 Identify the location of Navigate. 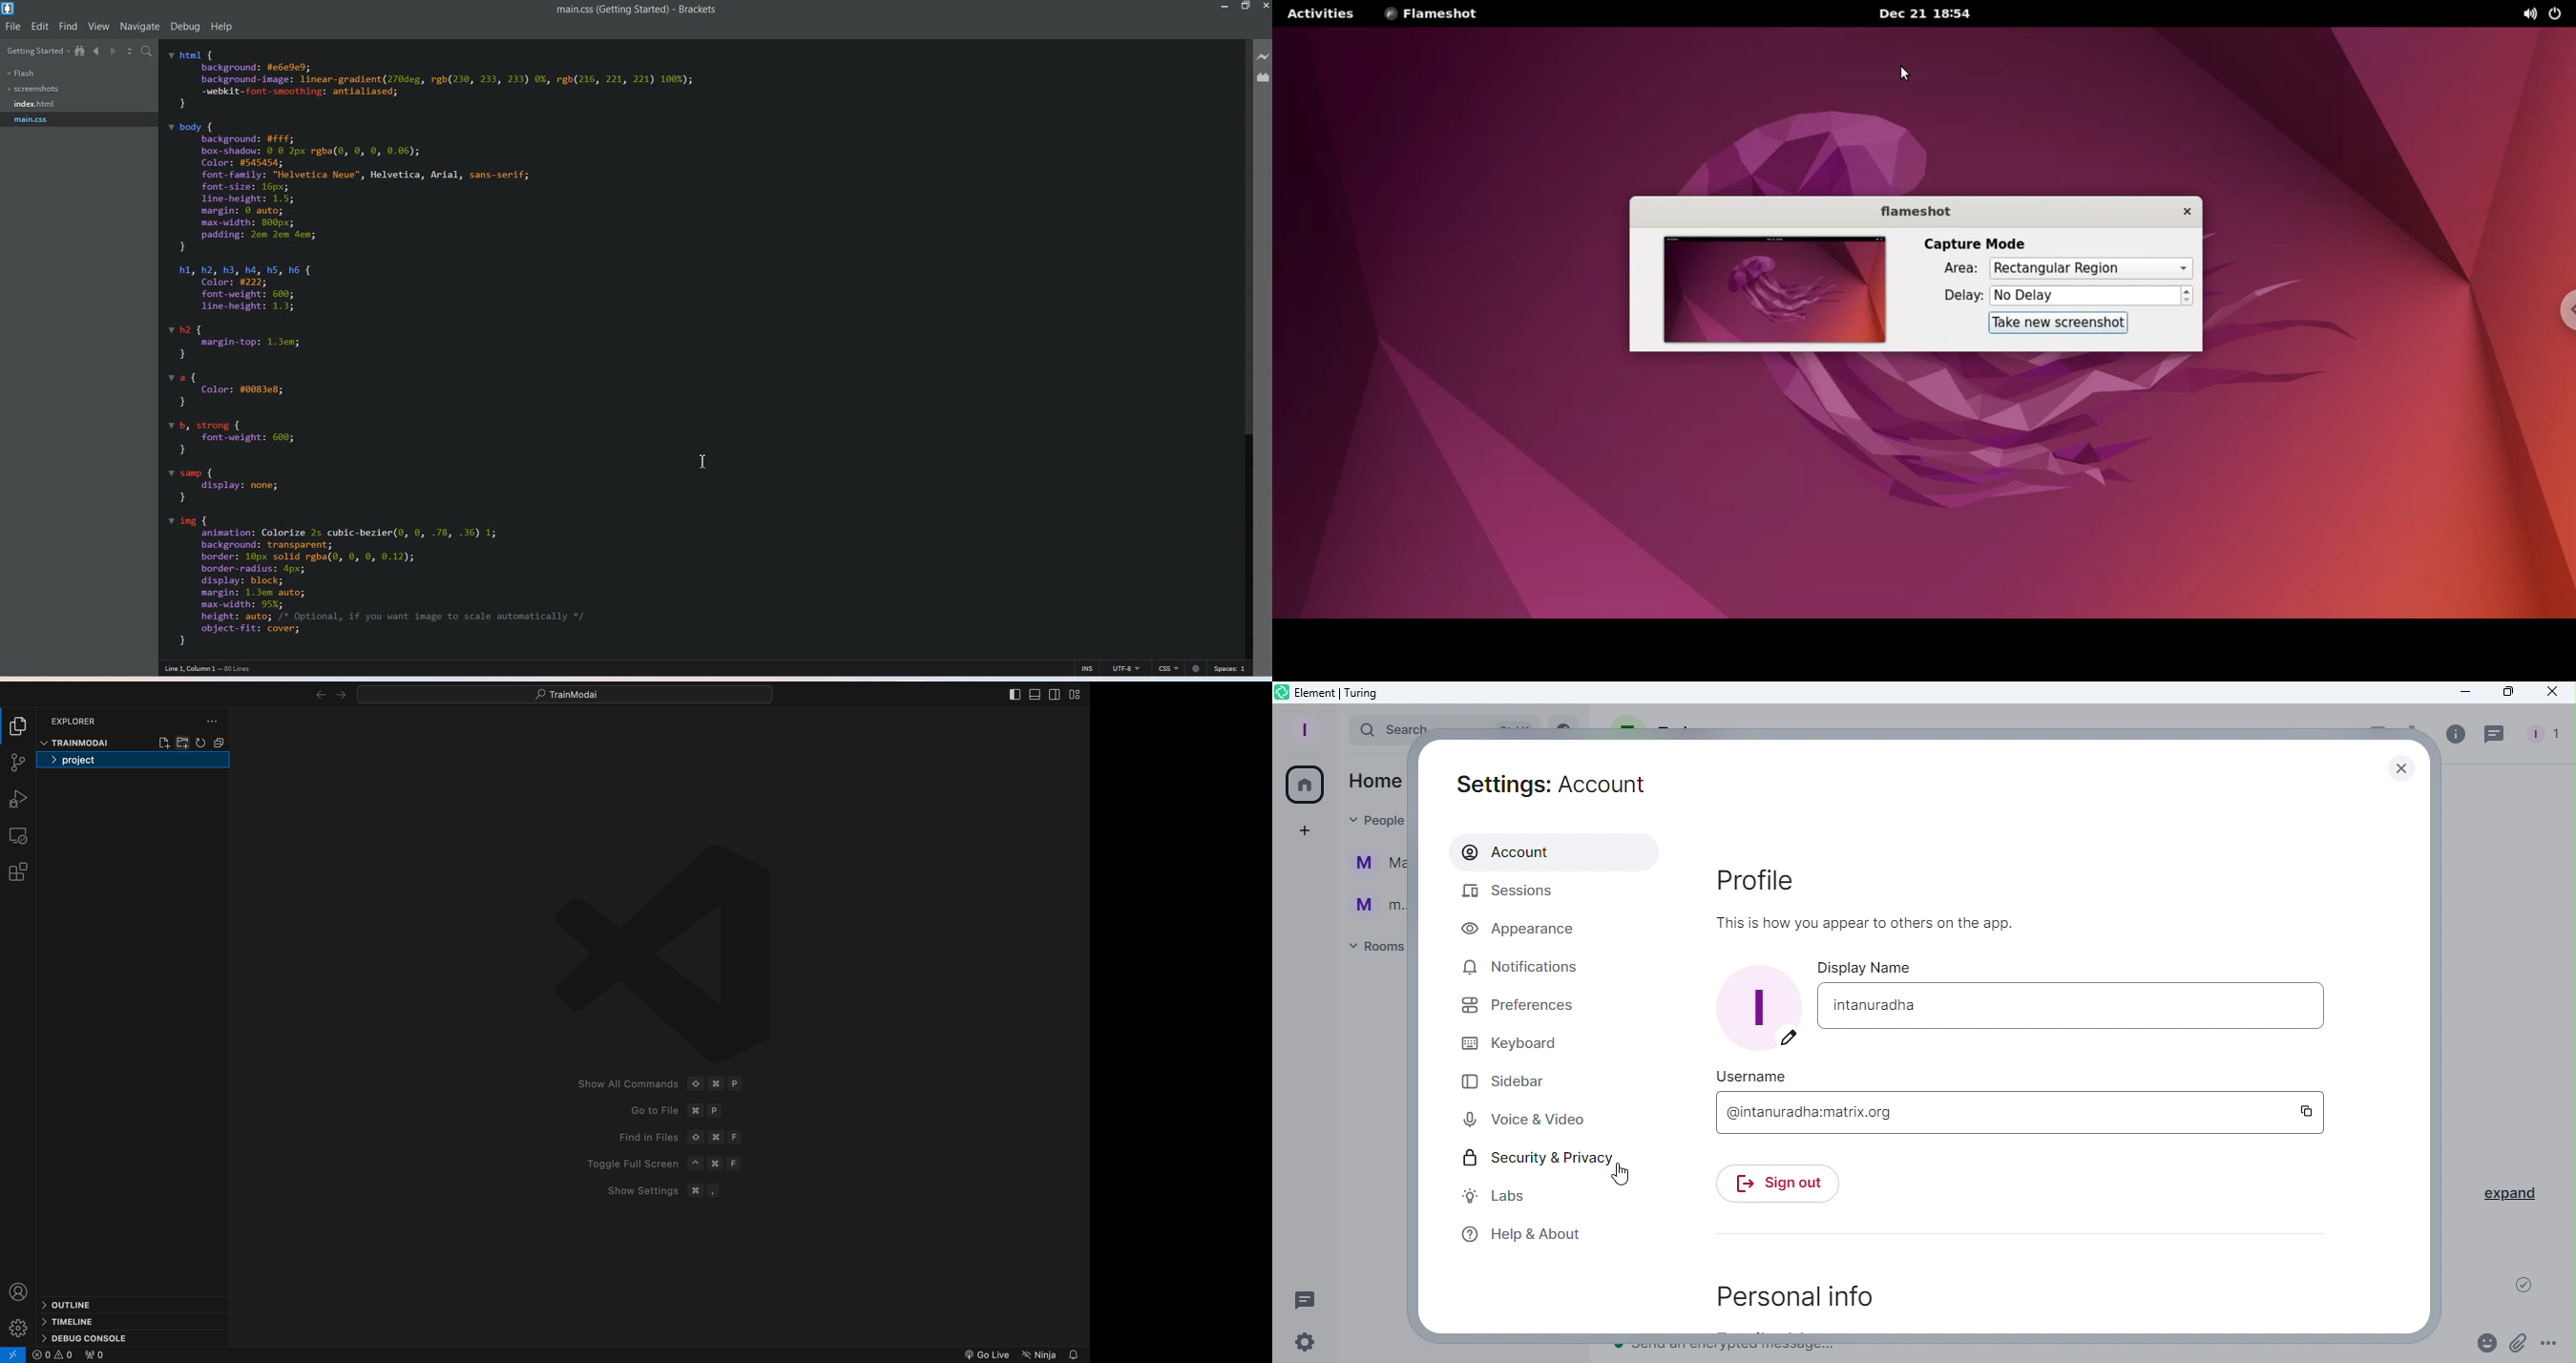
(140, 27).